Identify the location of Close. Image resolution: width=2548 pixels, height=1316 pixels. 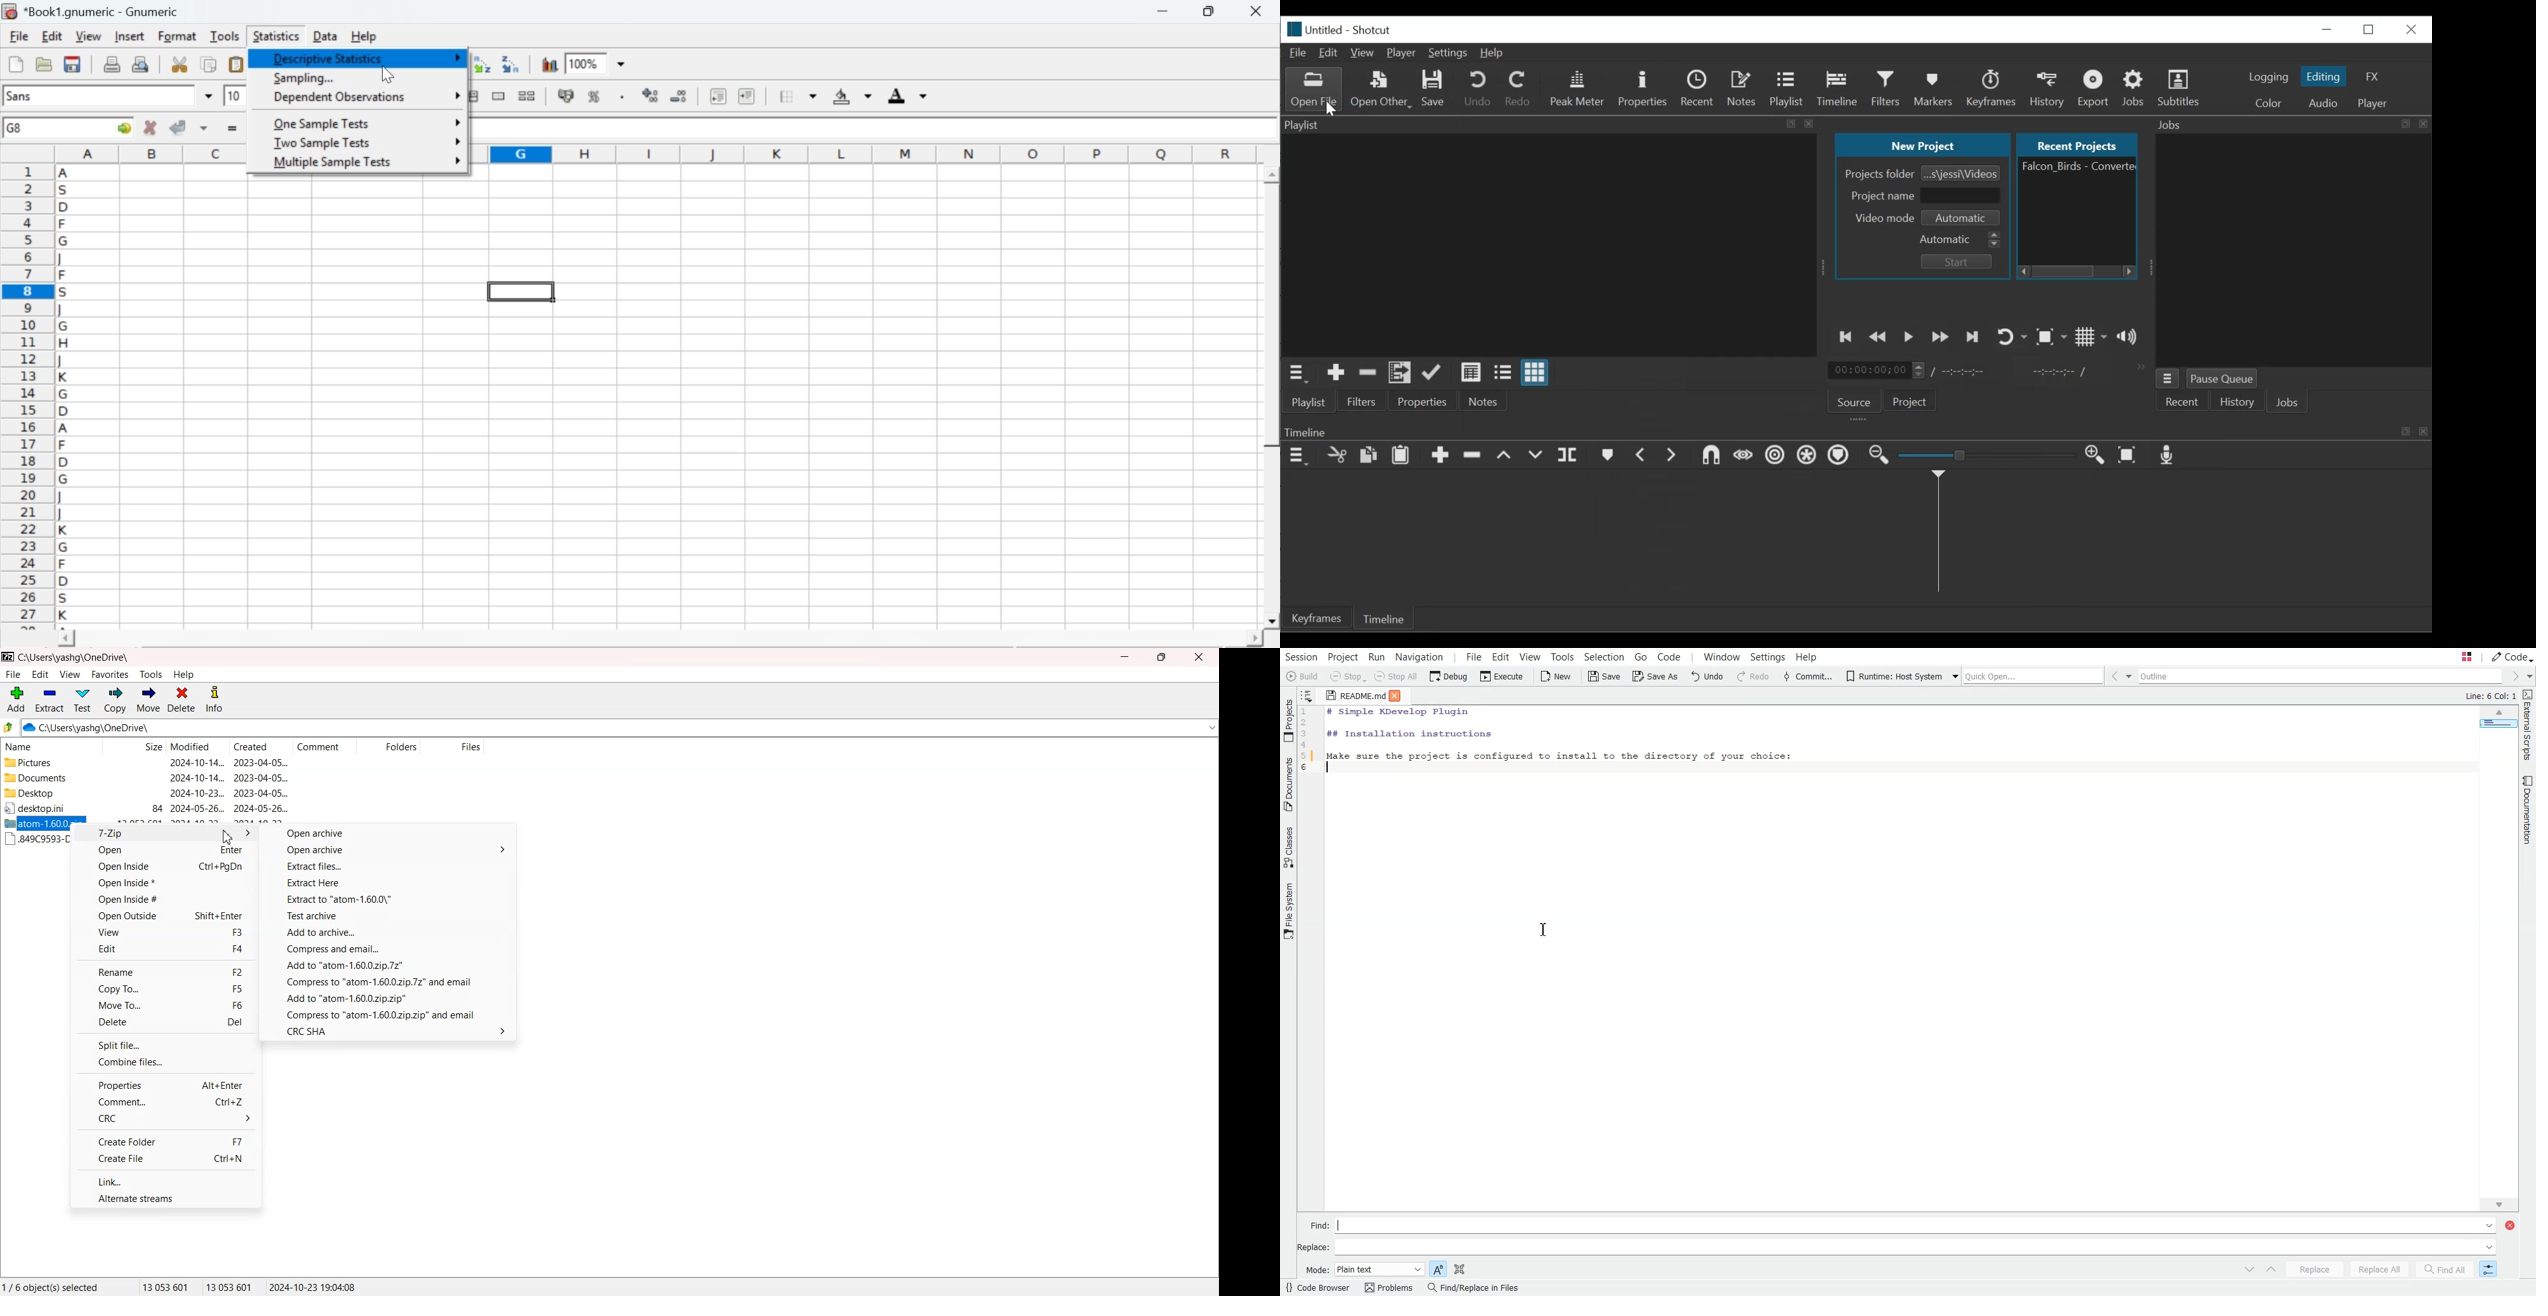
(1198, 657).